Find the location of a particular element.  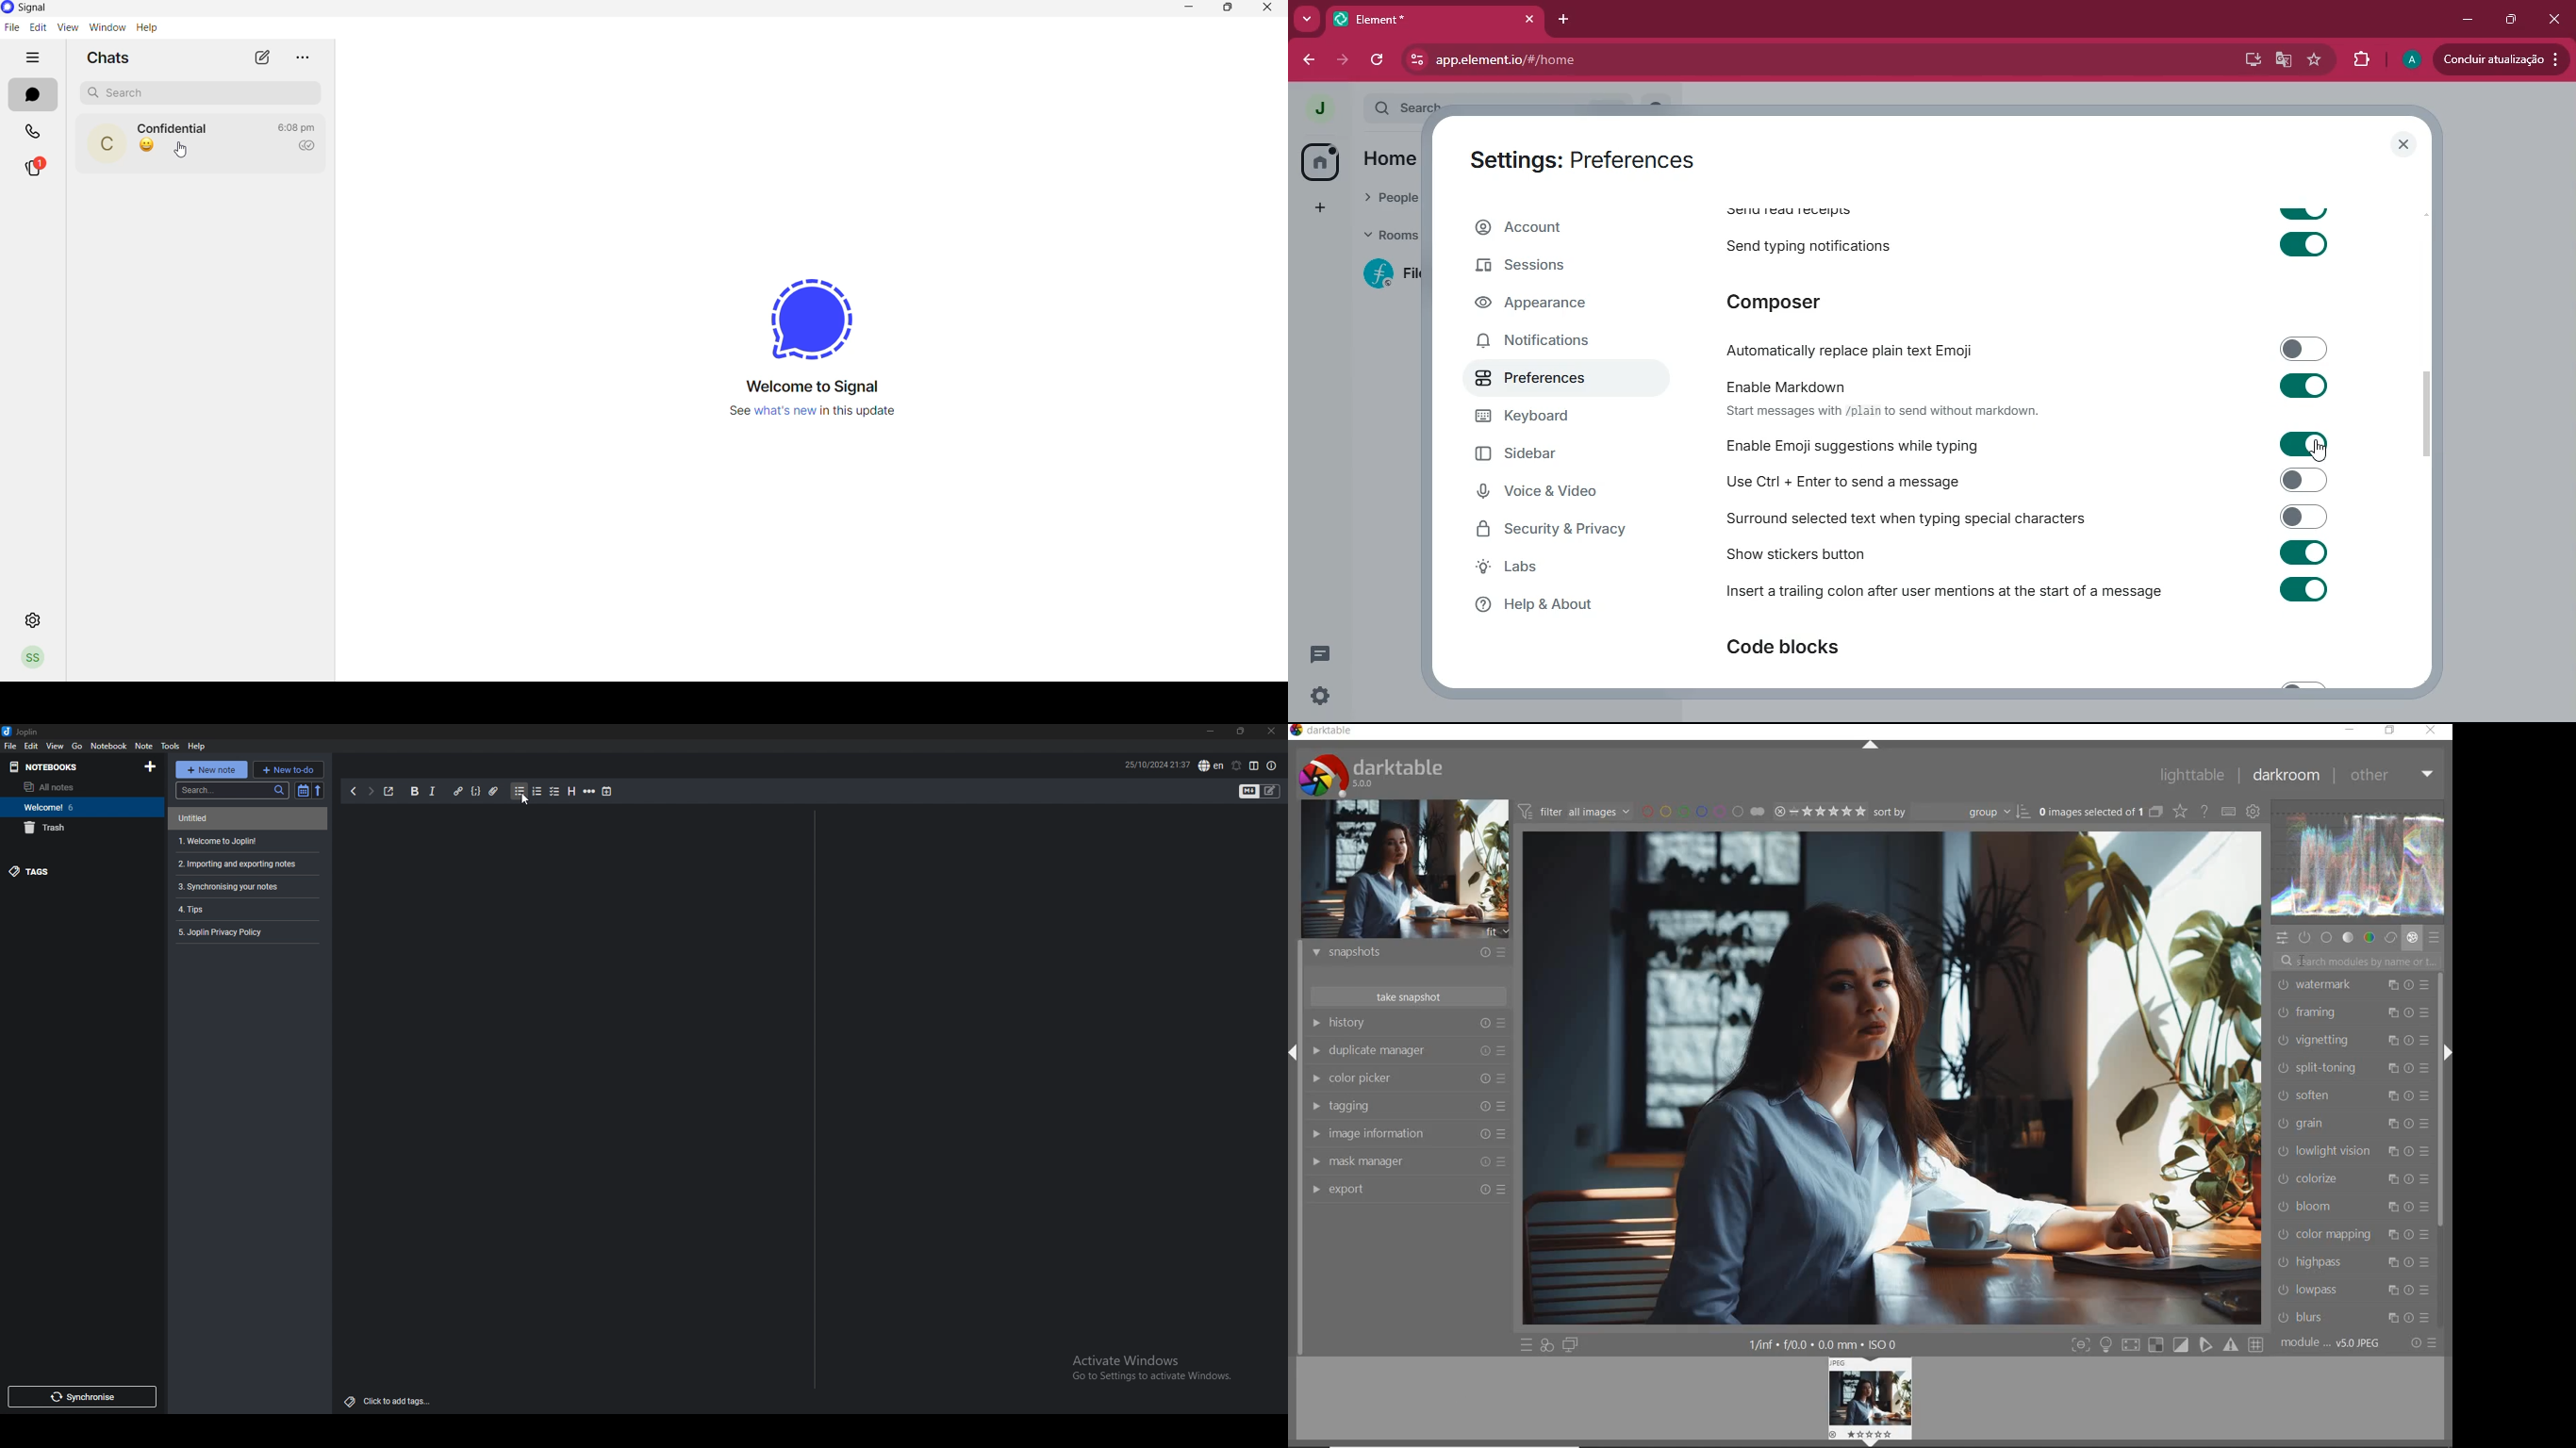

Notebook is located at coordinates (104, 745).